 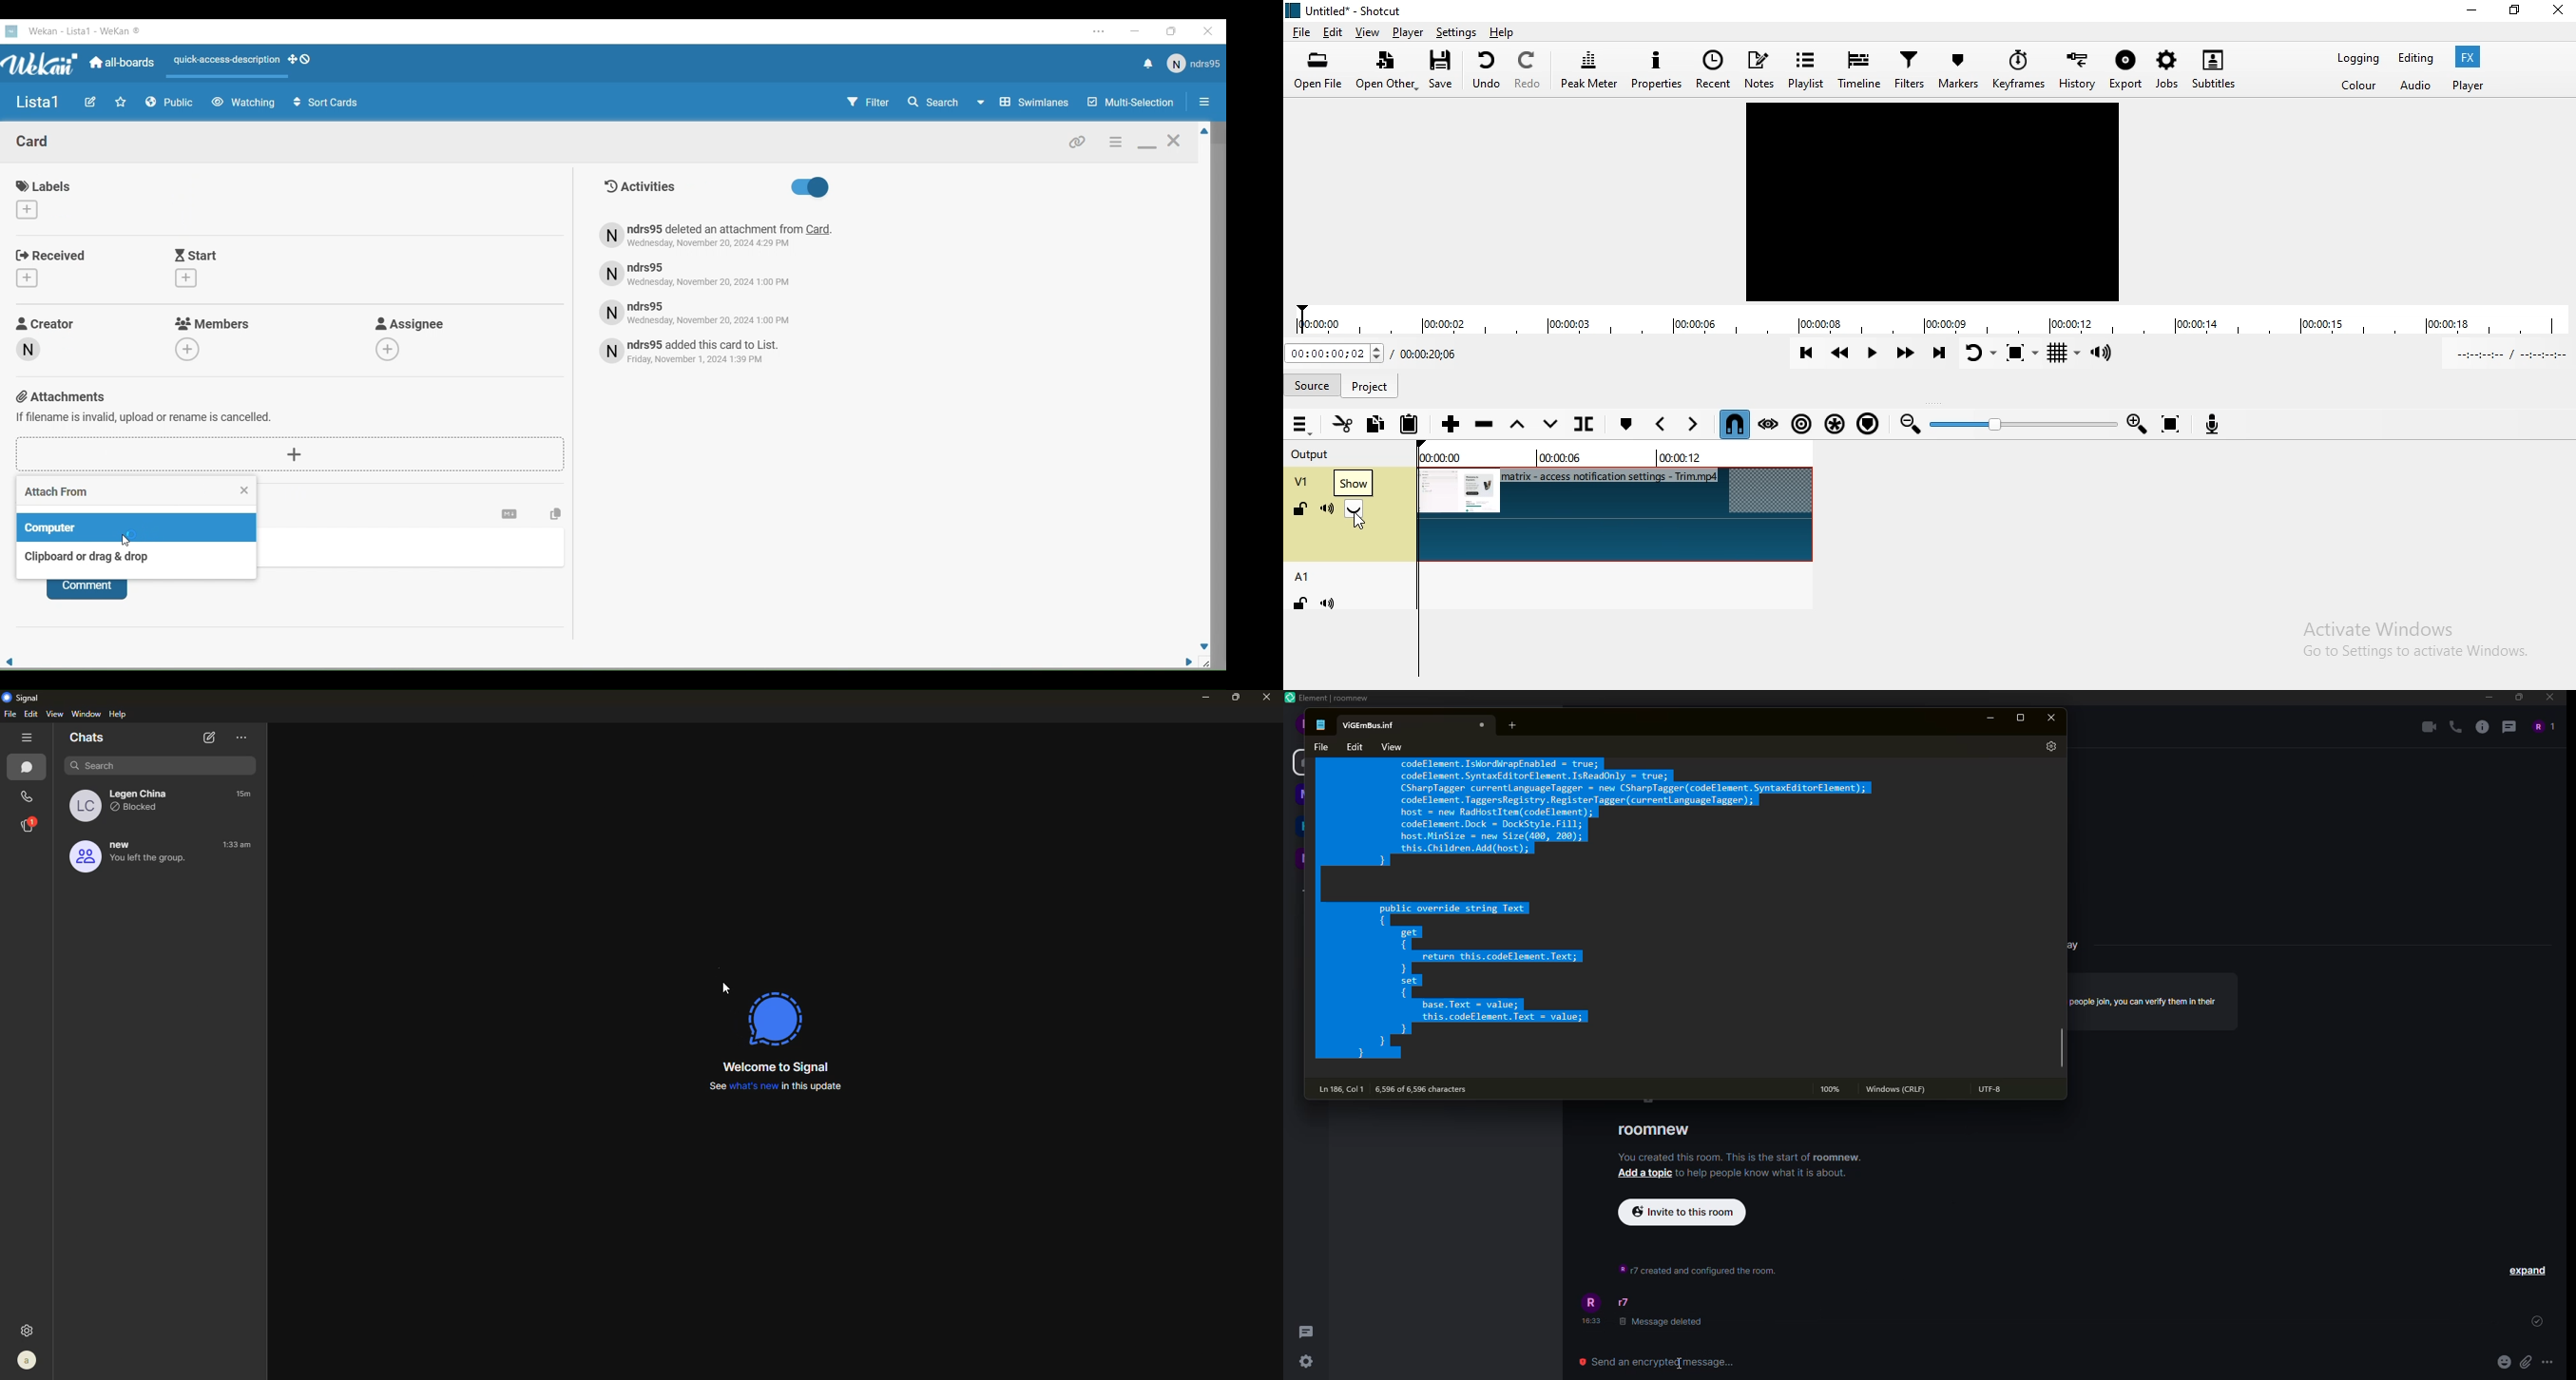 I want to click on Toggle player looping , so click(x=1981, y=356).